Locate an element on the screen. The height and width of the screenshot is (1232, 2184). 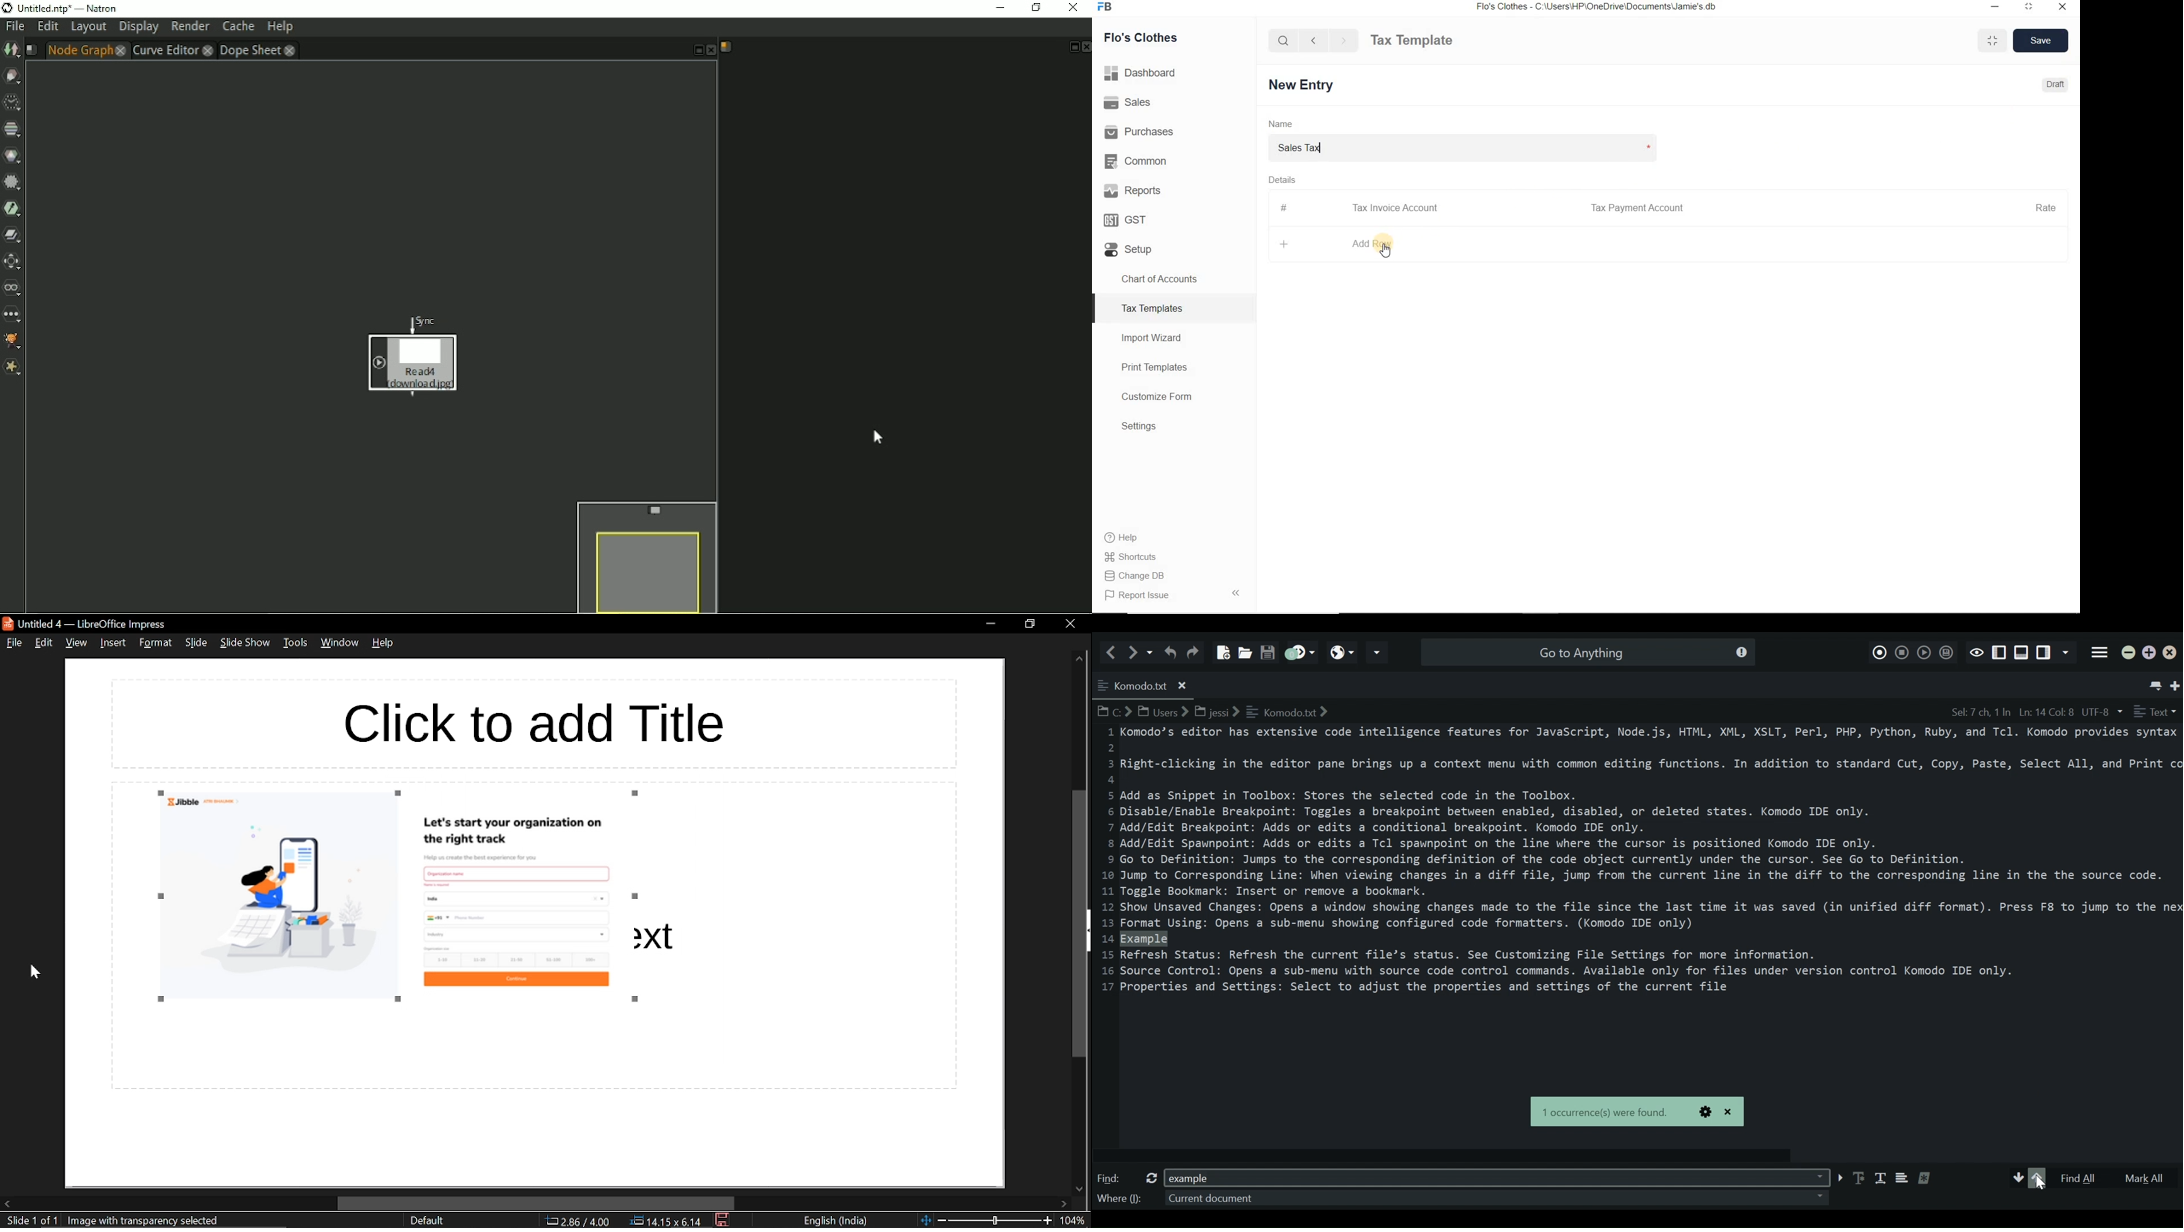
Dashboard is located at coordinates (1174, 73).